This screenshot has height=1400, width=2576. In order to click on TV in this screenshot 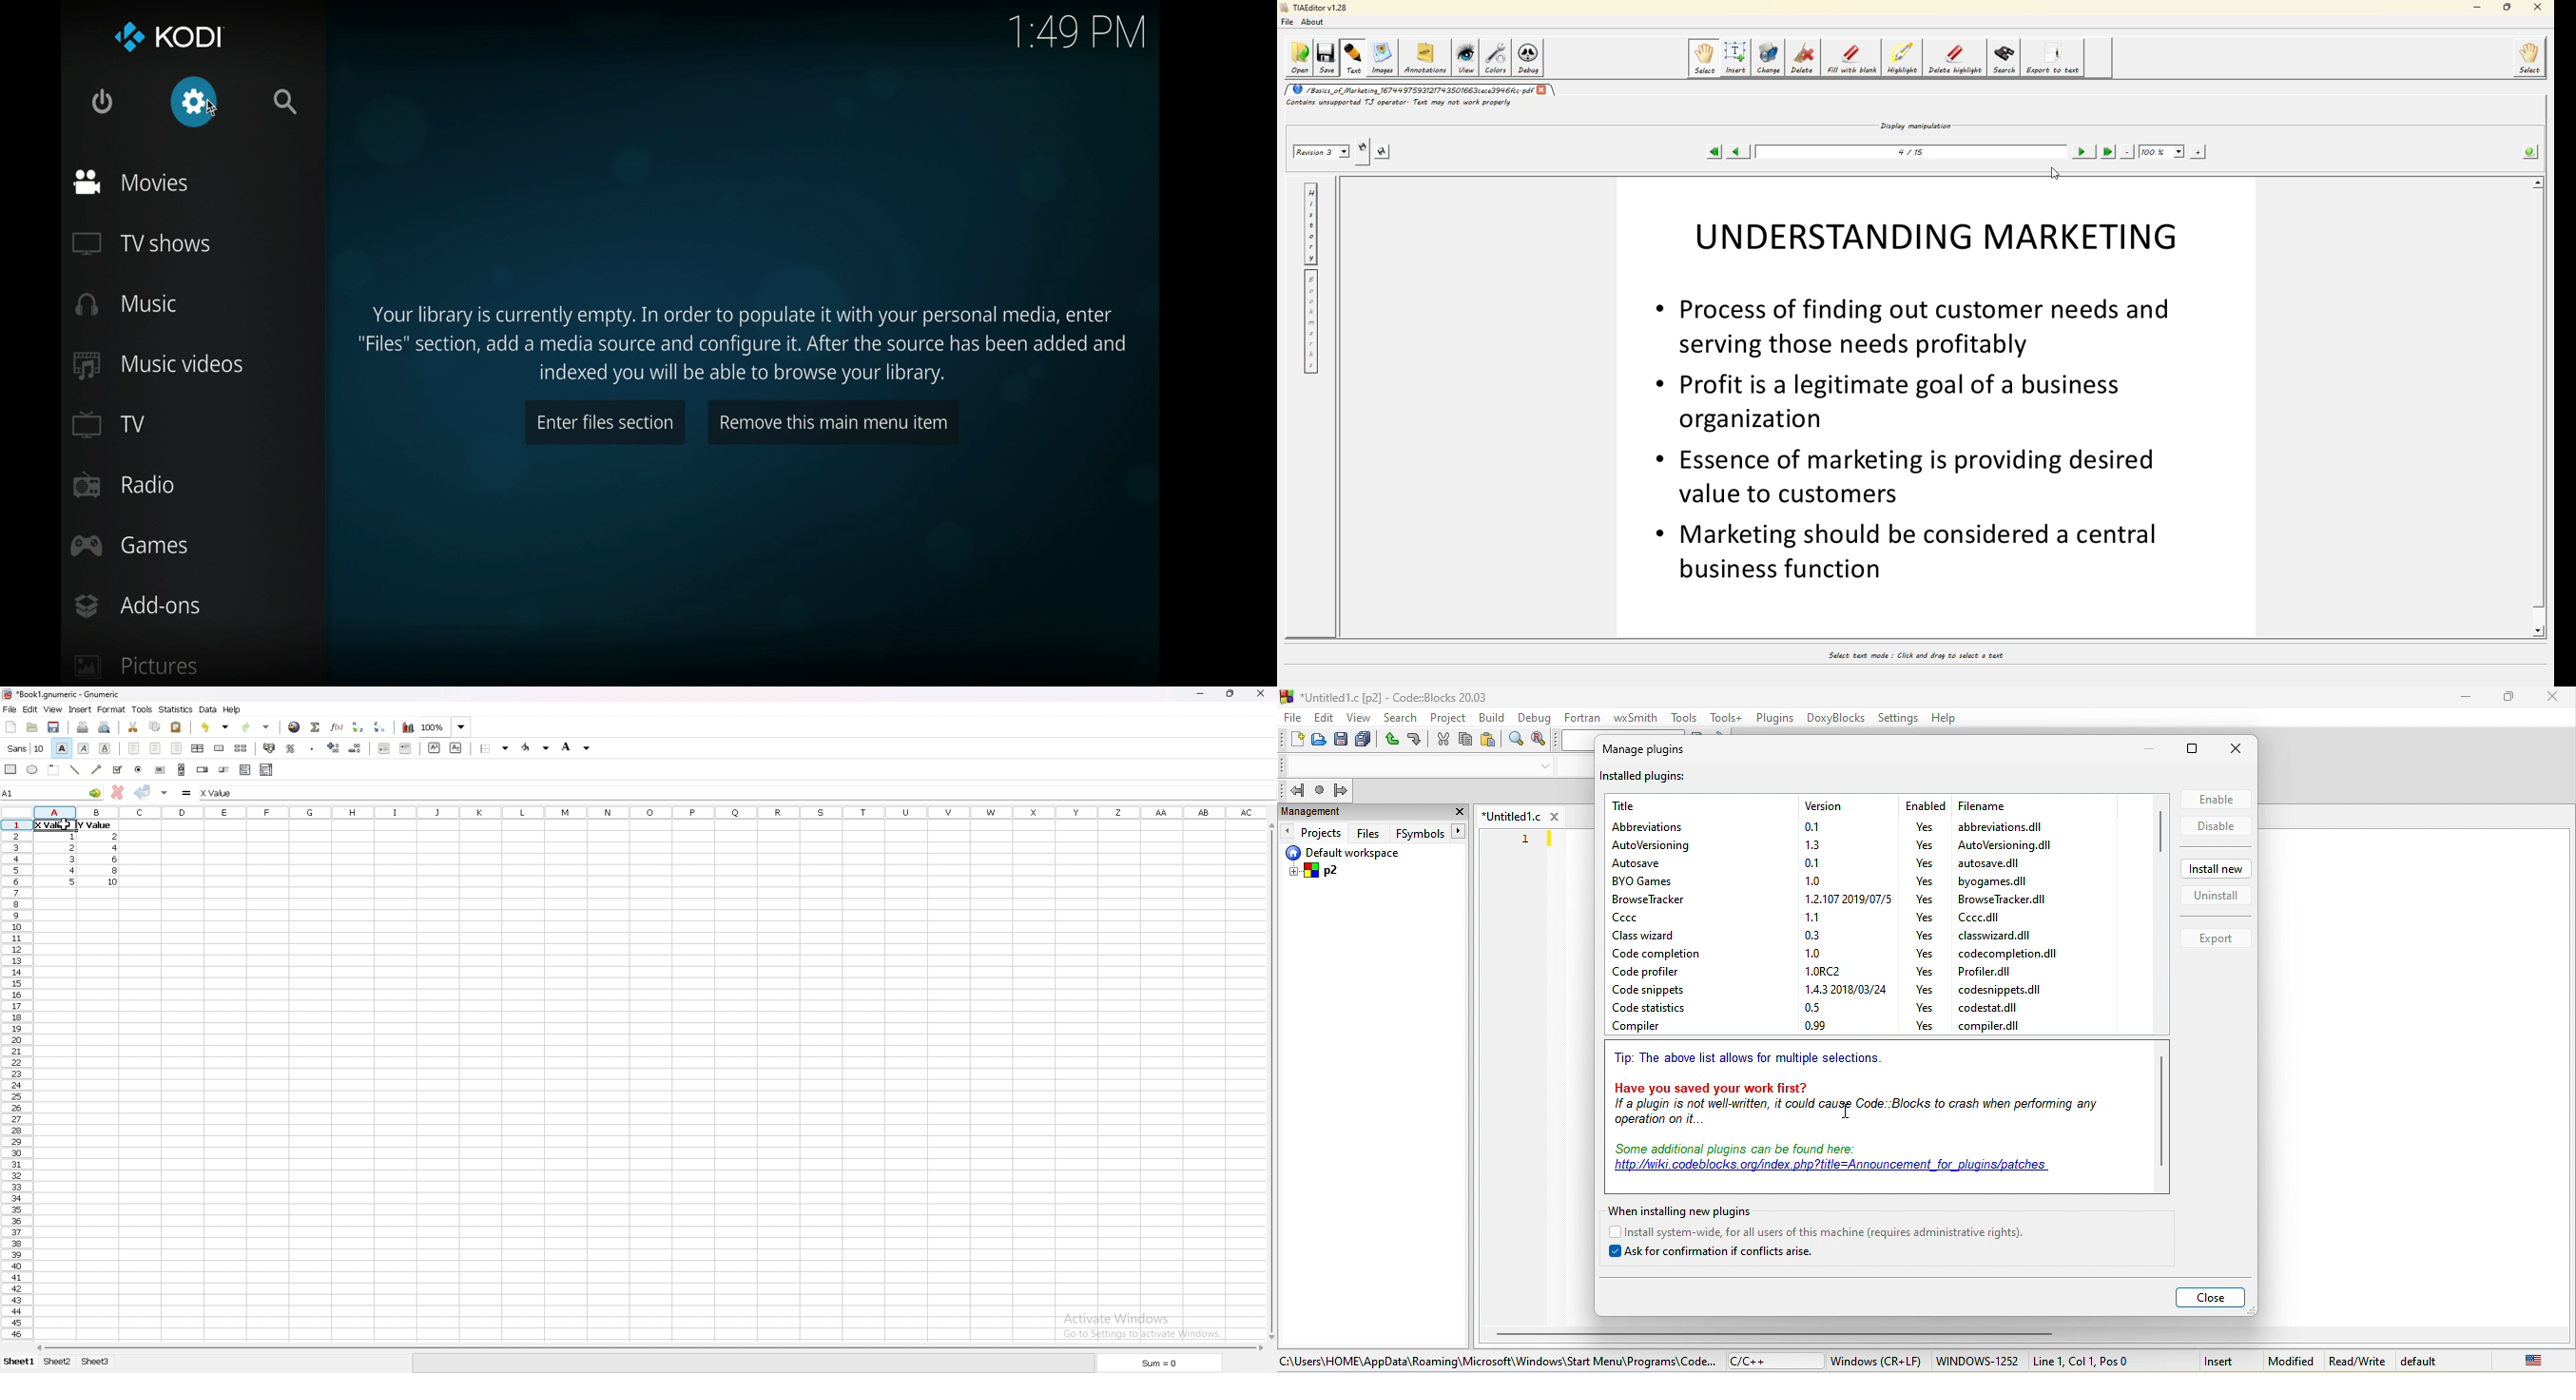, I will do `click(107, 424)`.